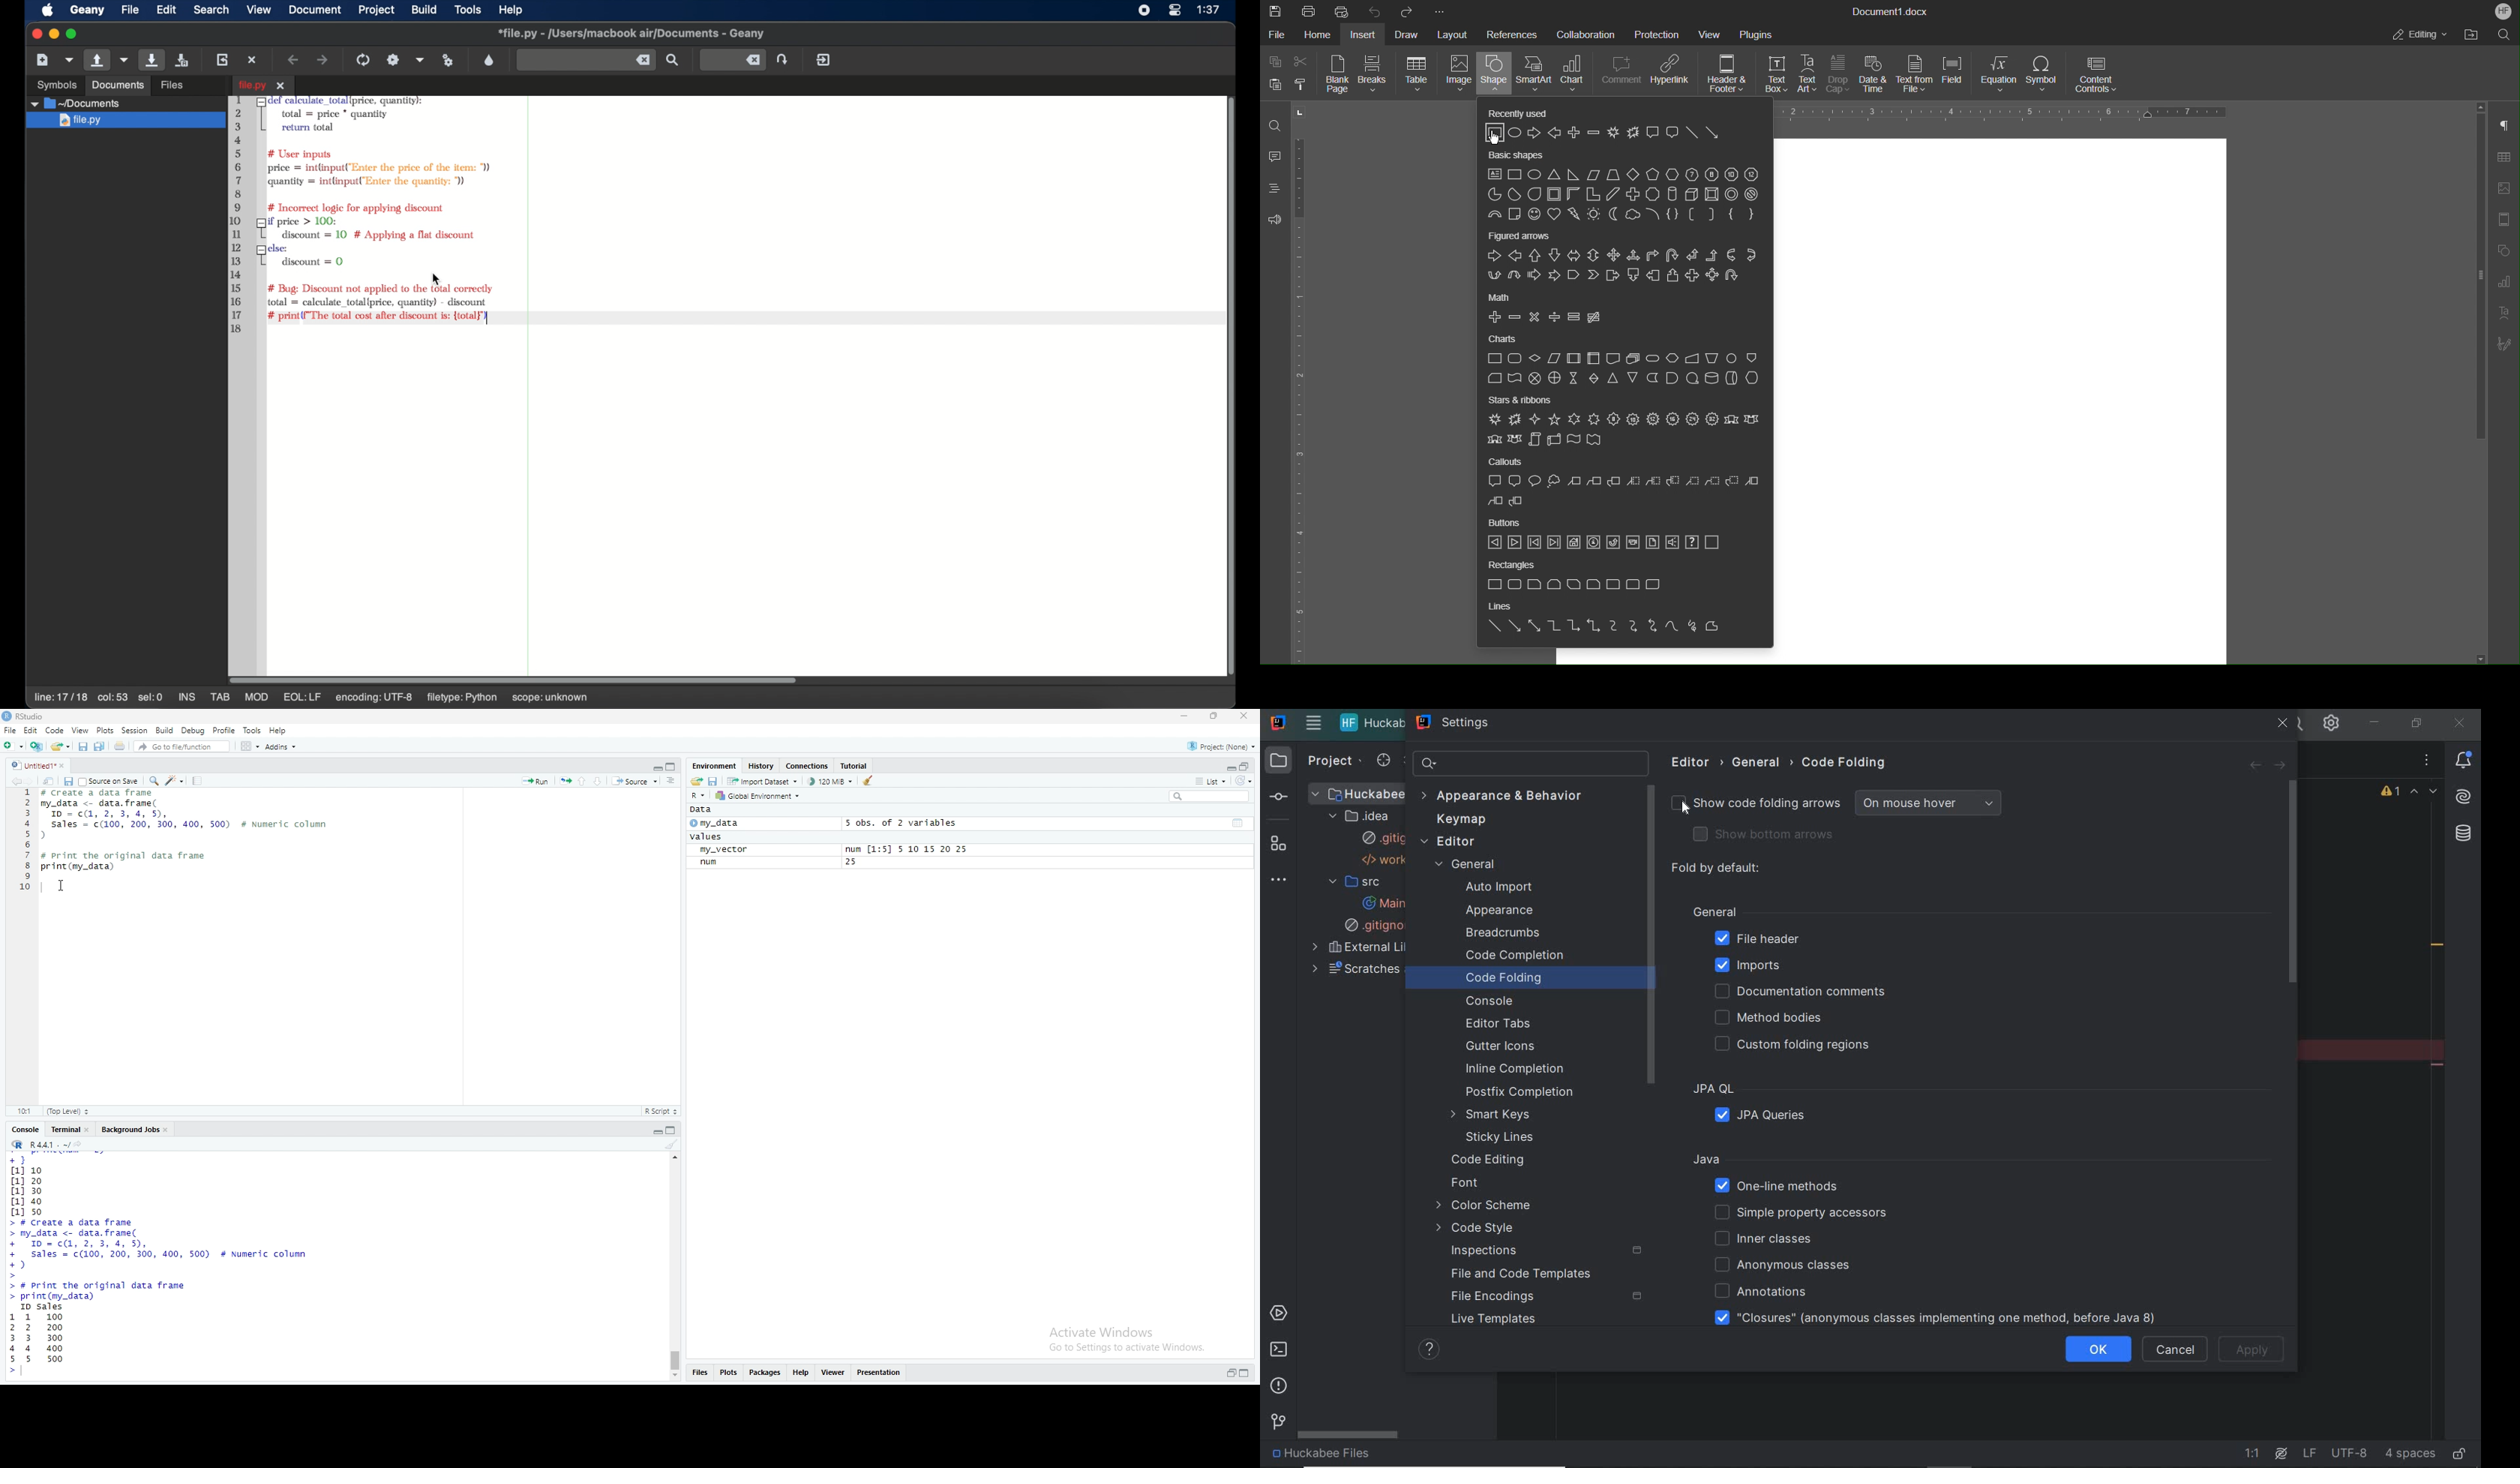  Describe the element at coordinates (489, 60) in the screenshot. I see `color chooser dialog` at that location.